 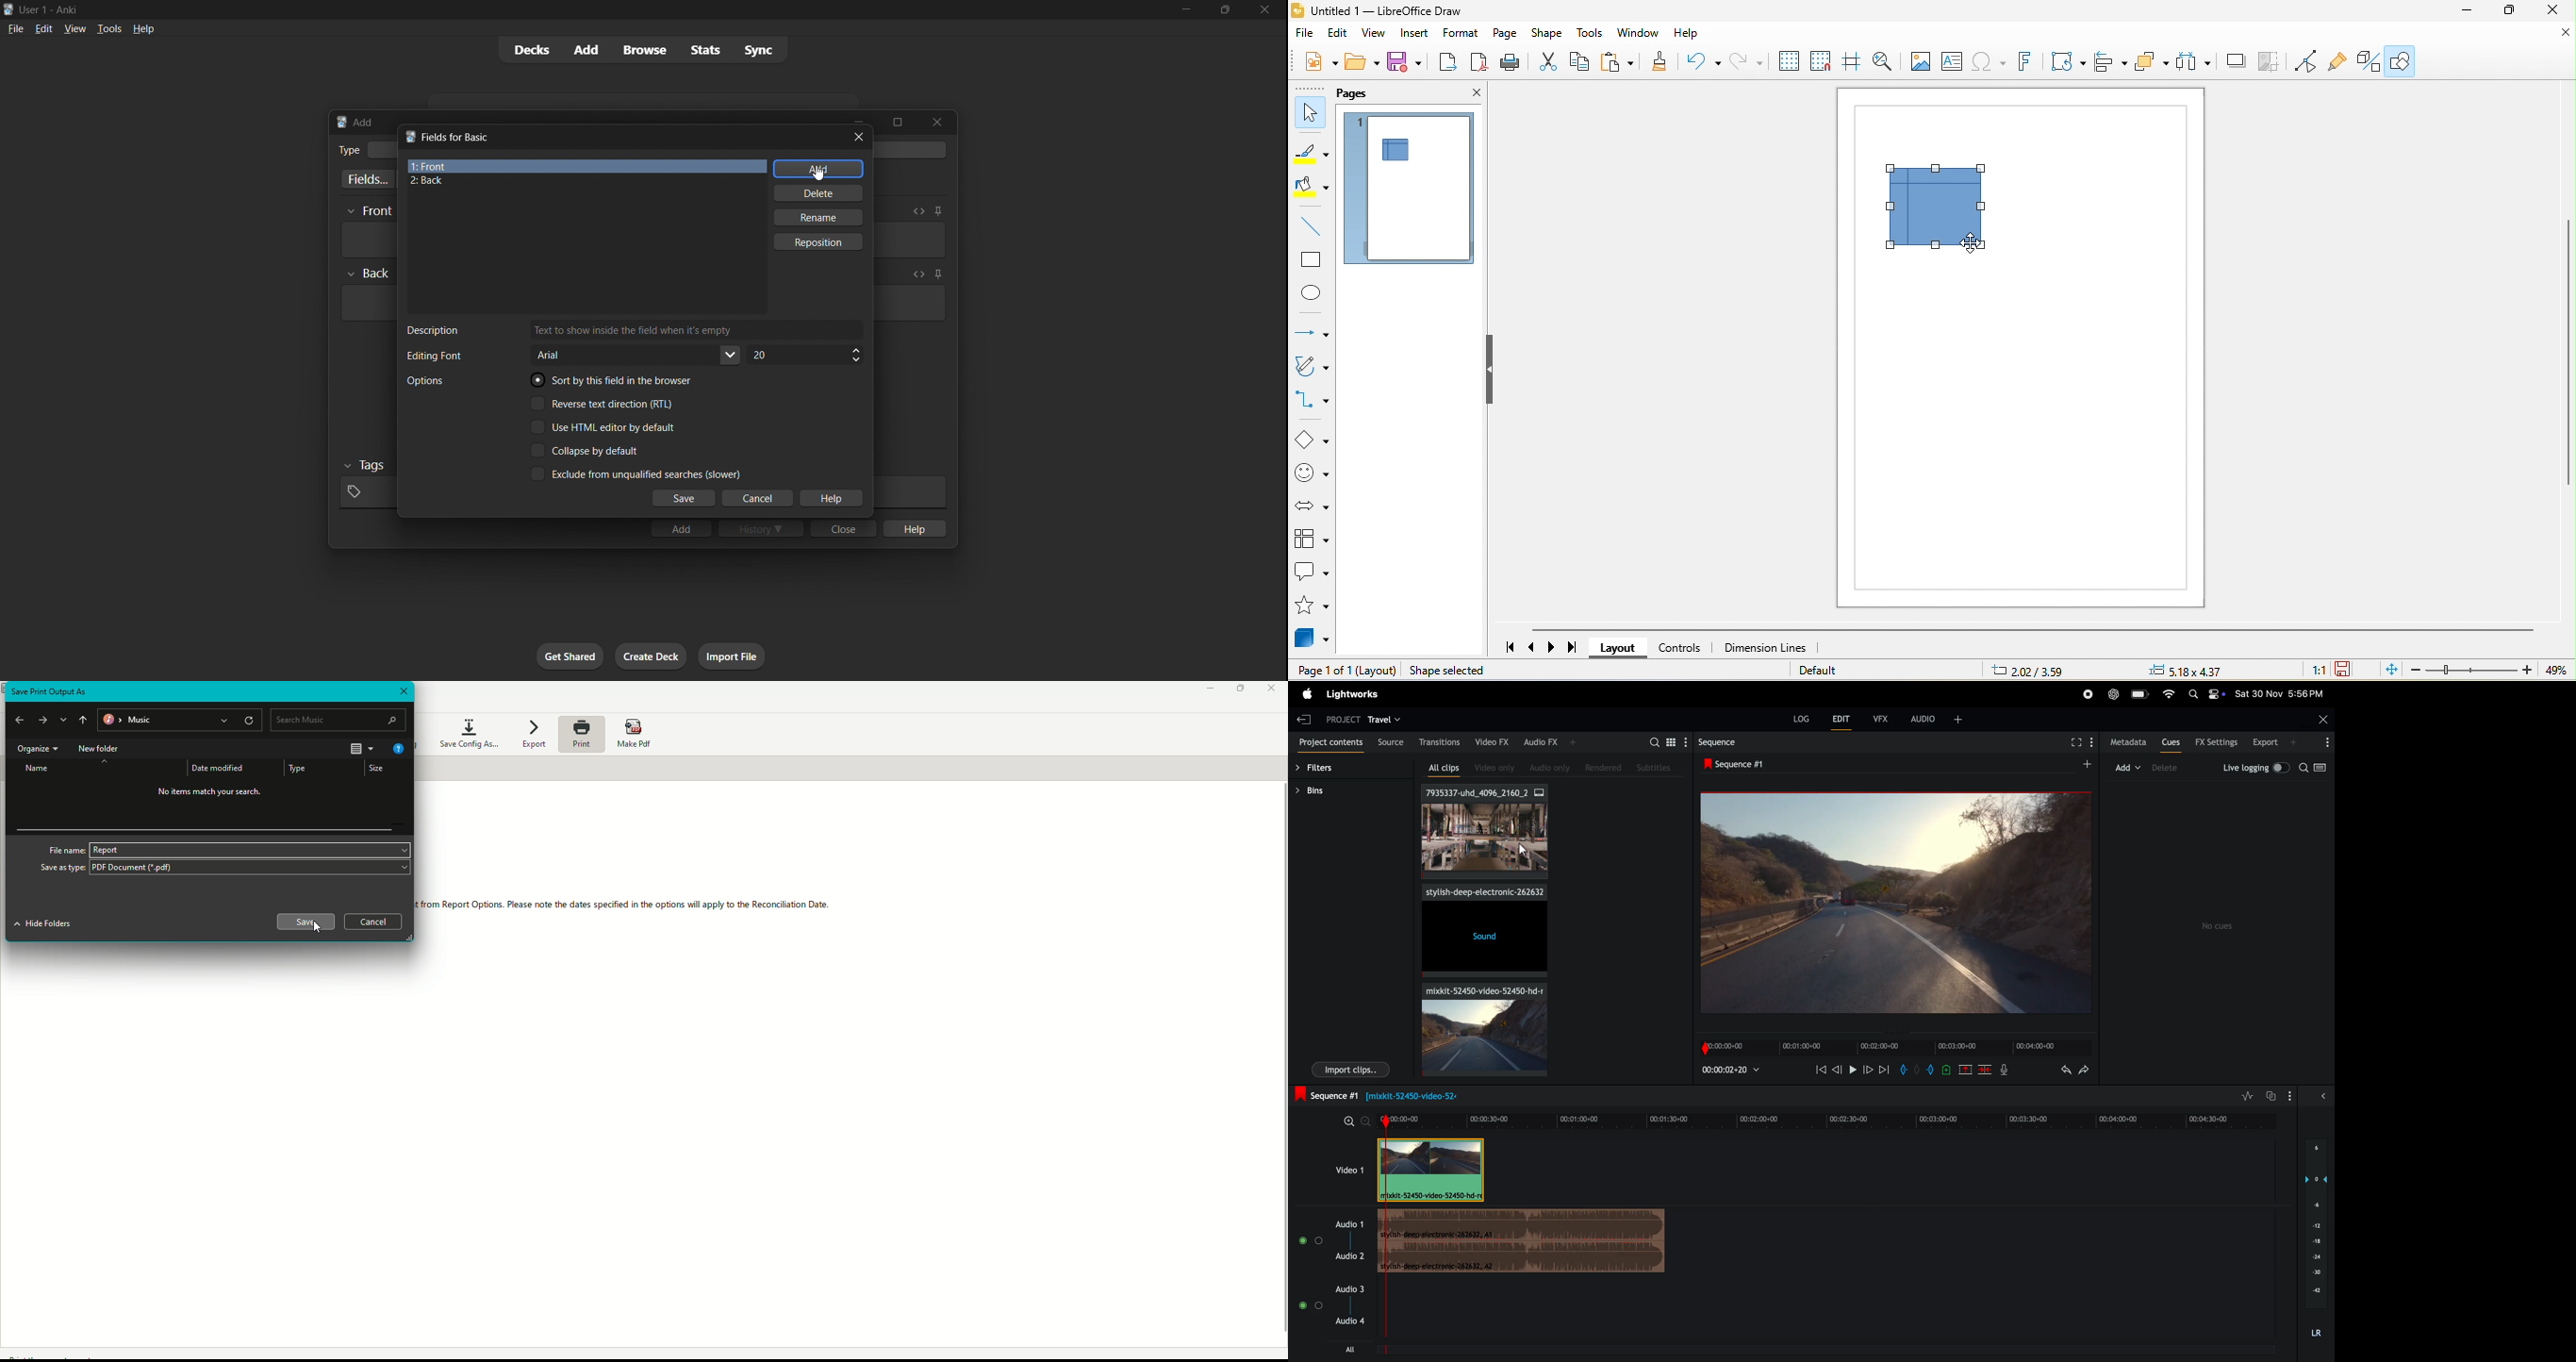 What do you see at coordinates (1619, 64) in the screenshot?
I see `paste` at bounding box center [1619, 64].